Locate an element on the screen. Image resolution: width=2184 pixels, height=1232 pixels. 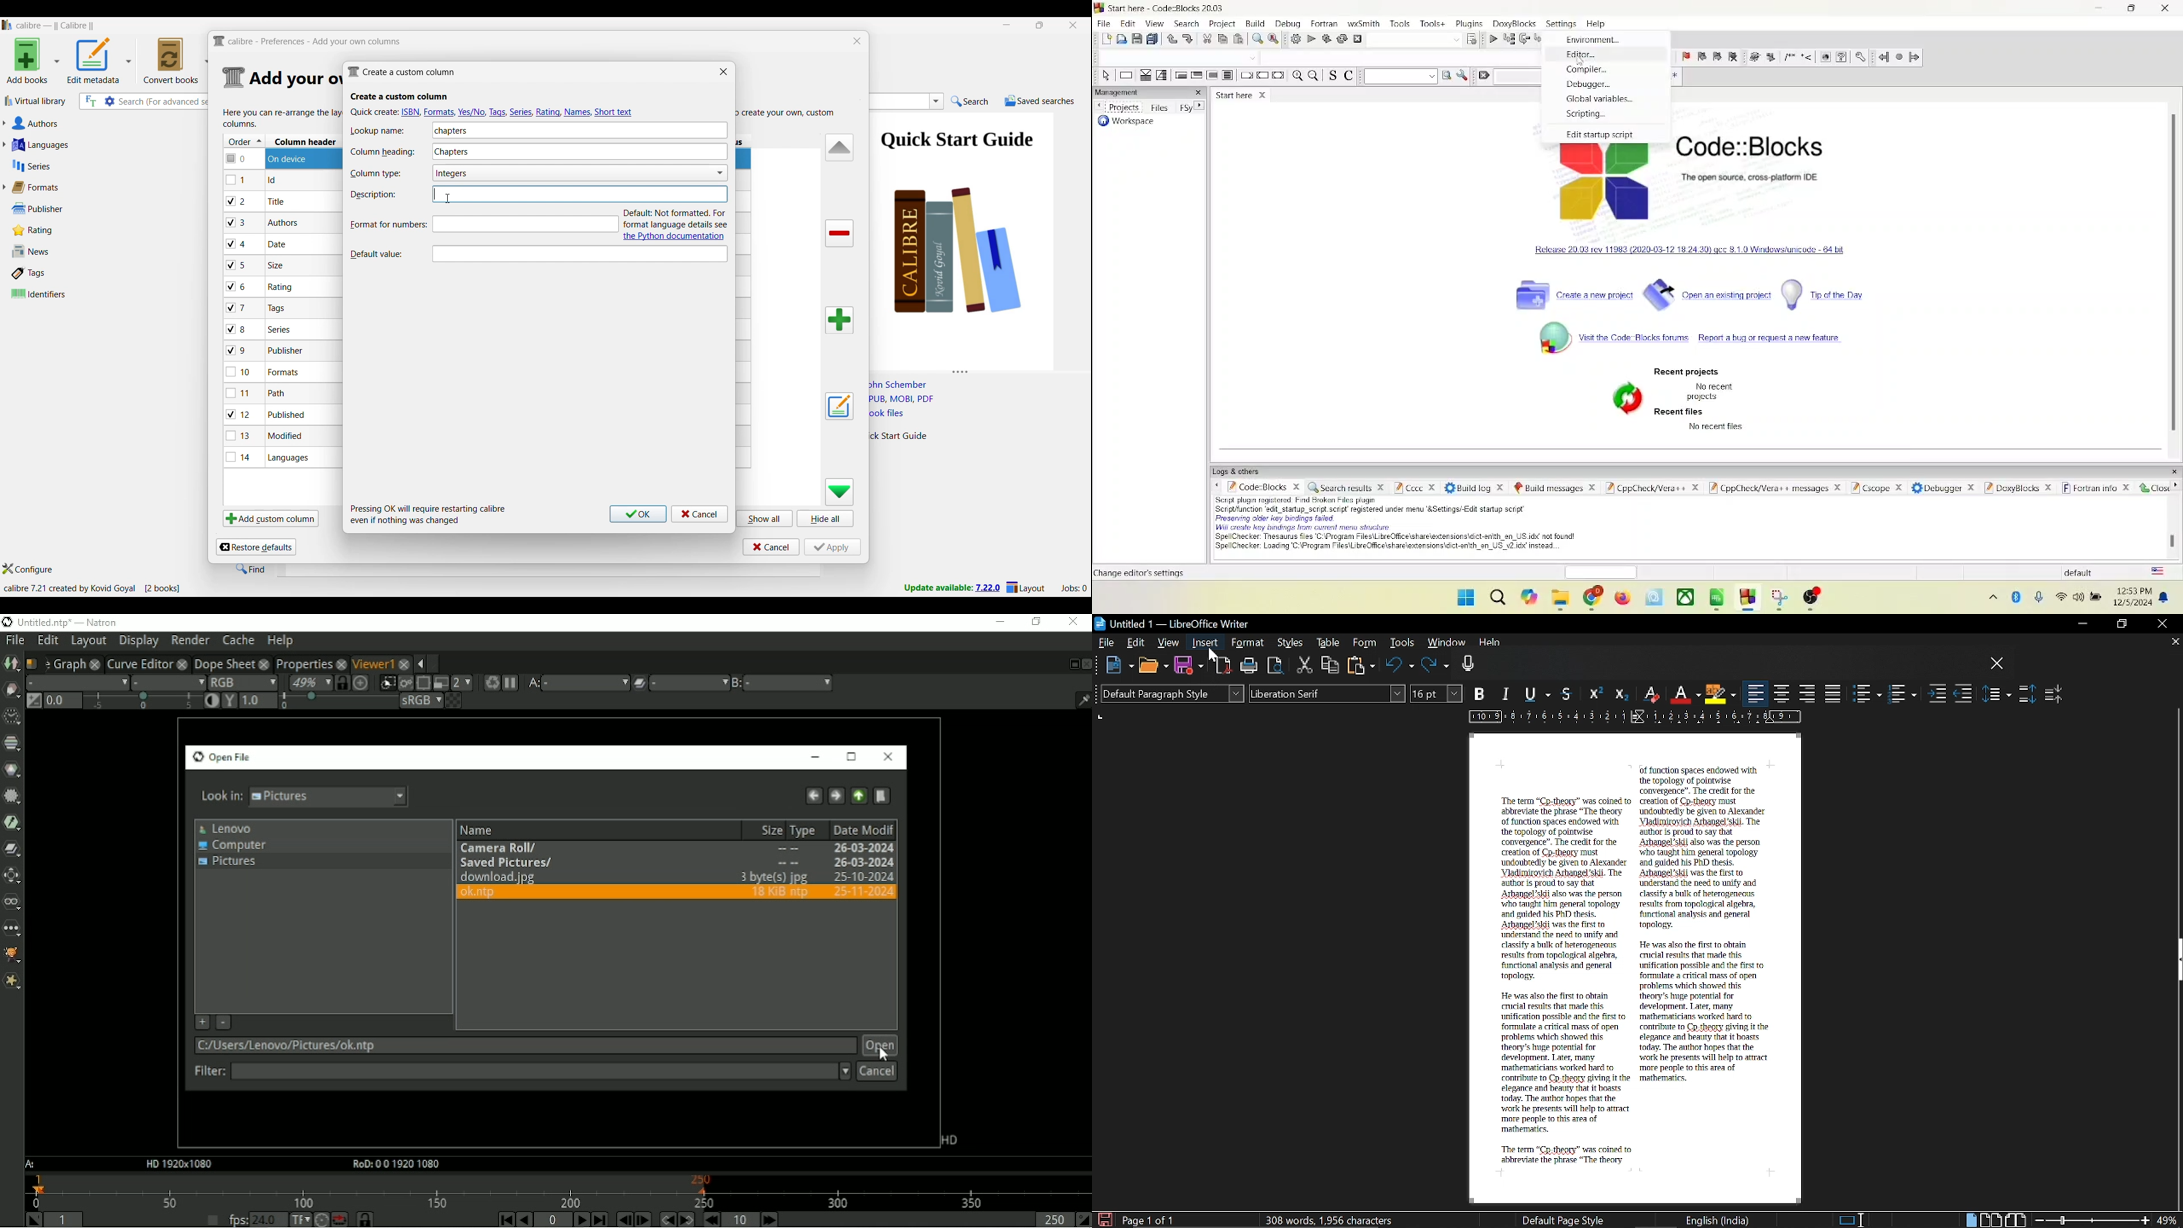
Current jobs is located at coordinates (1074, 588).